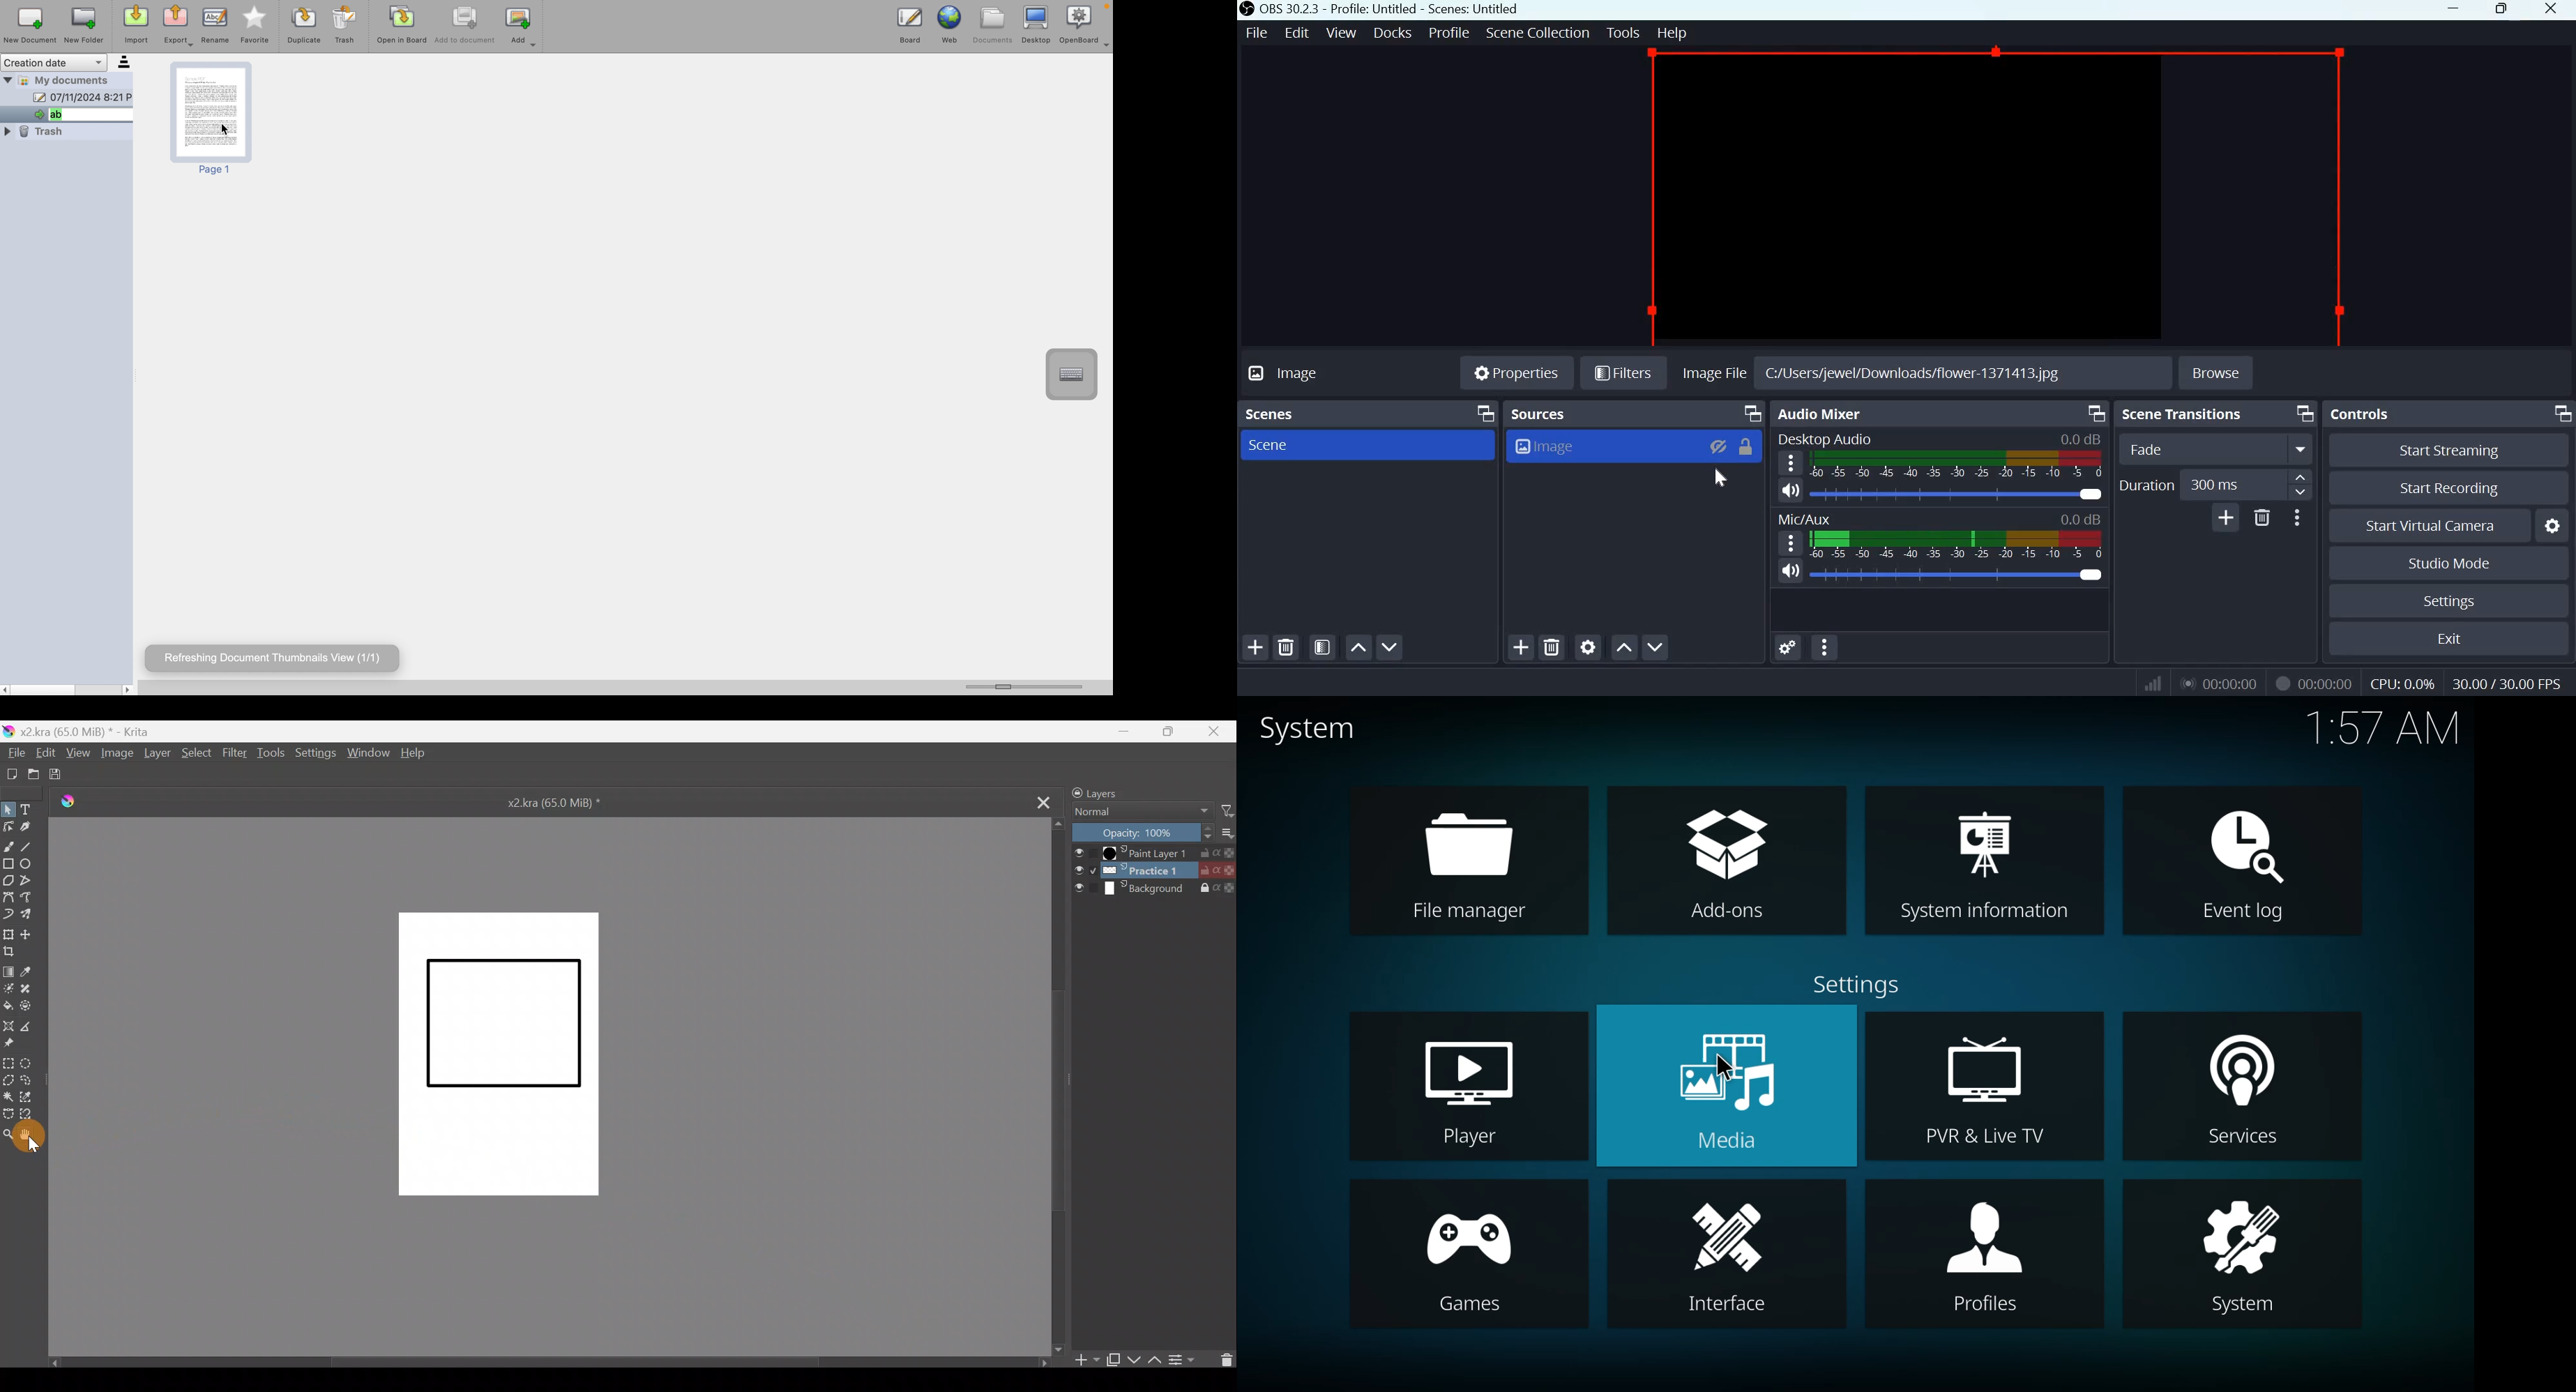 The image size is (2576, 1400). What do you see at coordinates (8, 896) in the screenshot?
I see `Bezier curve tool` at bounding box center [8, 896].